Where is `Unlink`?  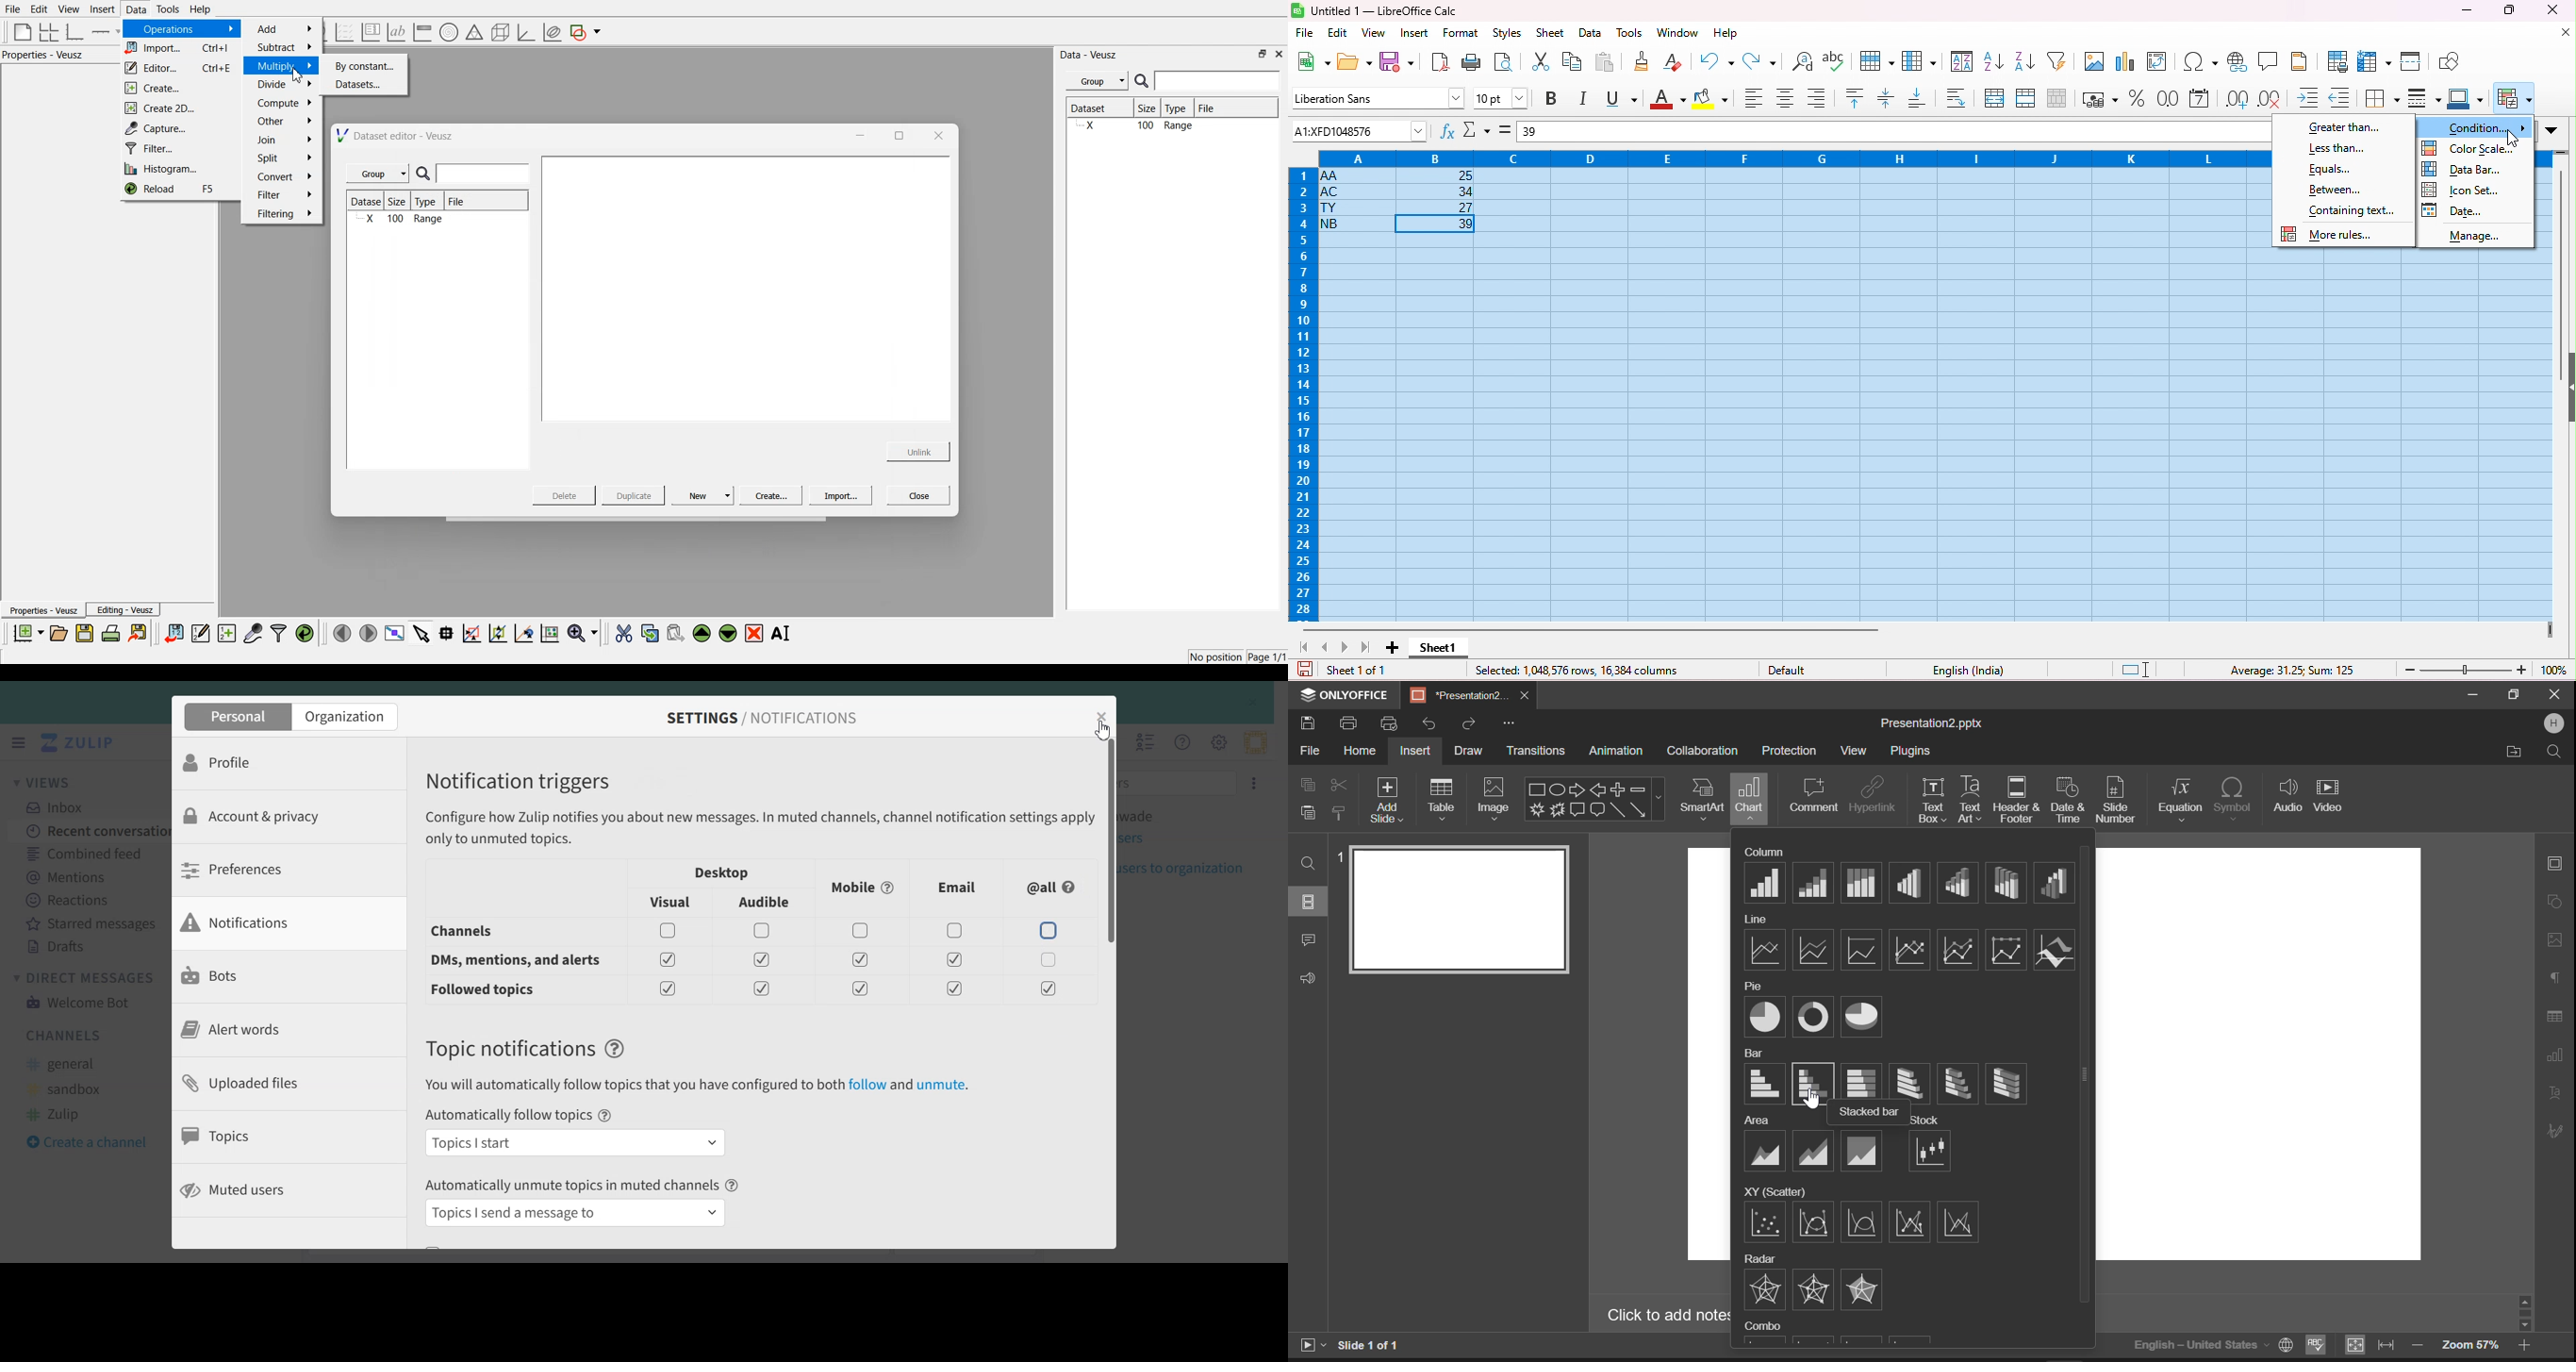
Unlink is located at coordinates (919, 450).